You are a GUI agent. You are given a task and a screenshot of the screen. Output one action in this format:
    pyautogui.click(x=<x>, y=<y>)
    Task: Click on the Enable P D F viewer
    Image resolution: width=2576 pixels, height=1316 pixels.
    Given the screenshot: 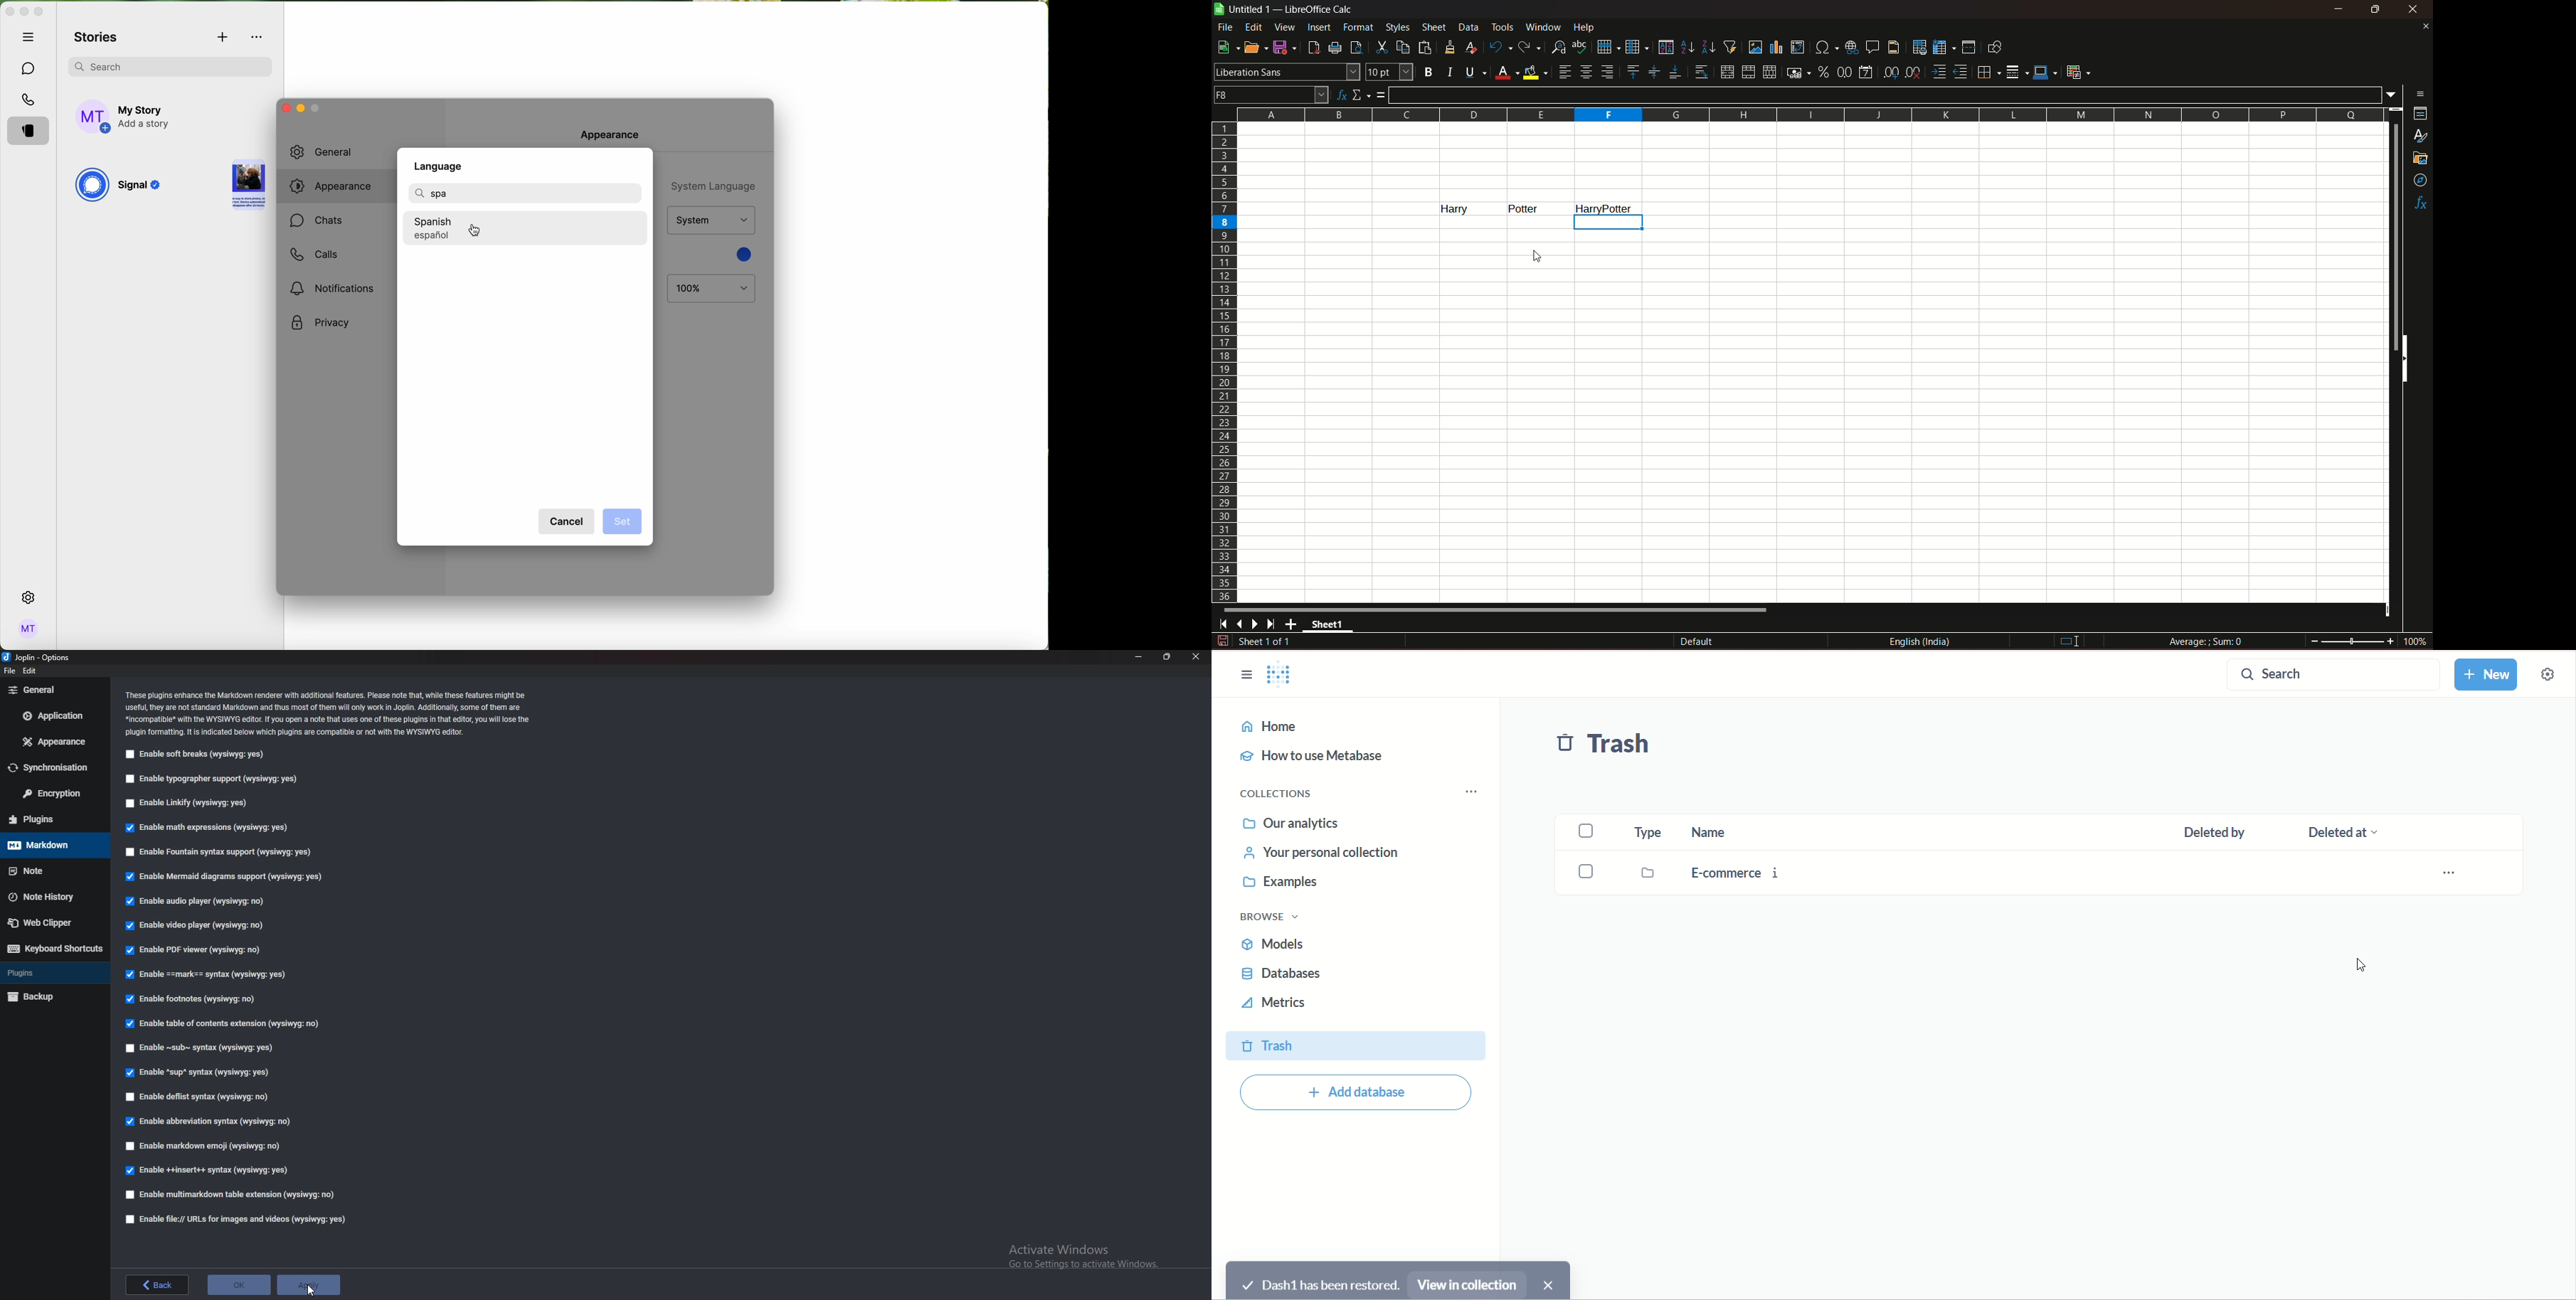 What is the action you would take?
    pyautogui.click(x=194, y=950)
    